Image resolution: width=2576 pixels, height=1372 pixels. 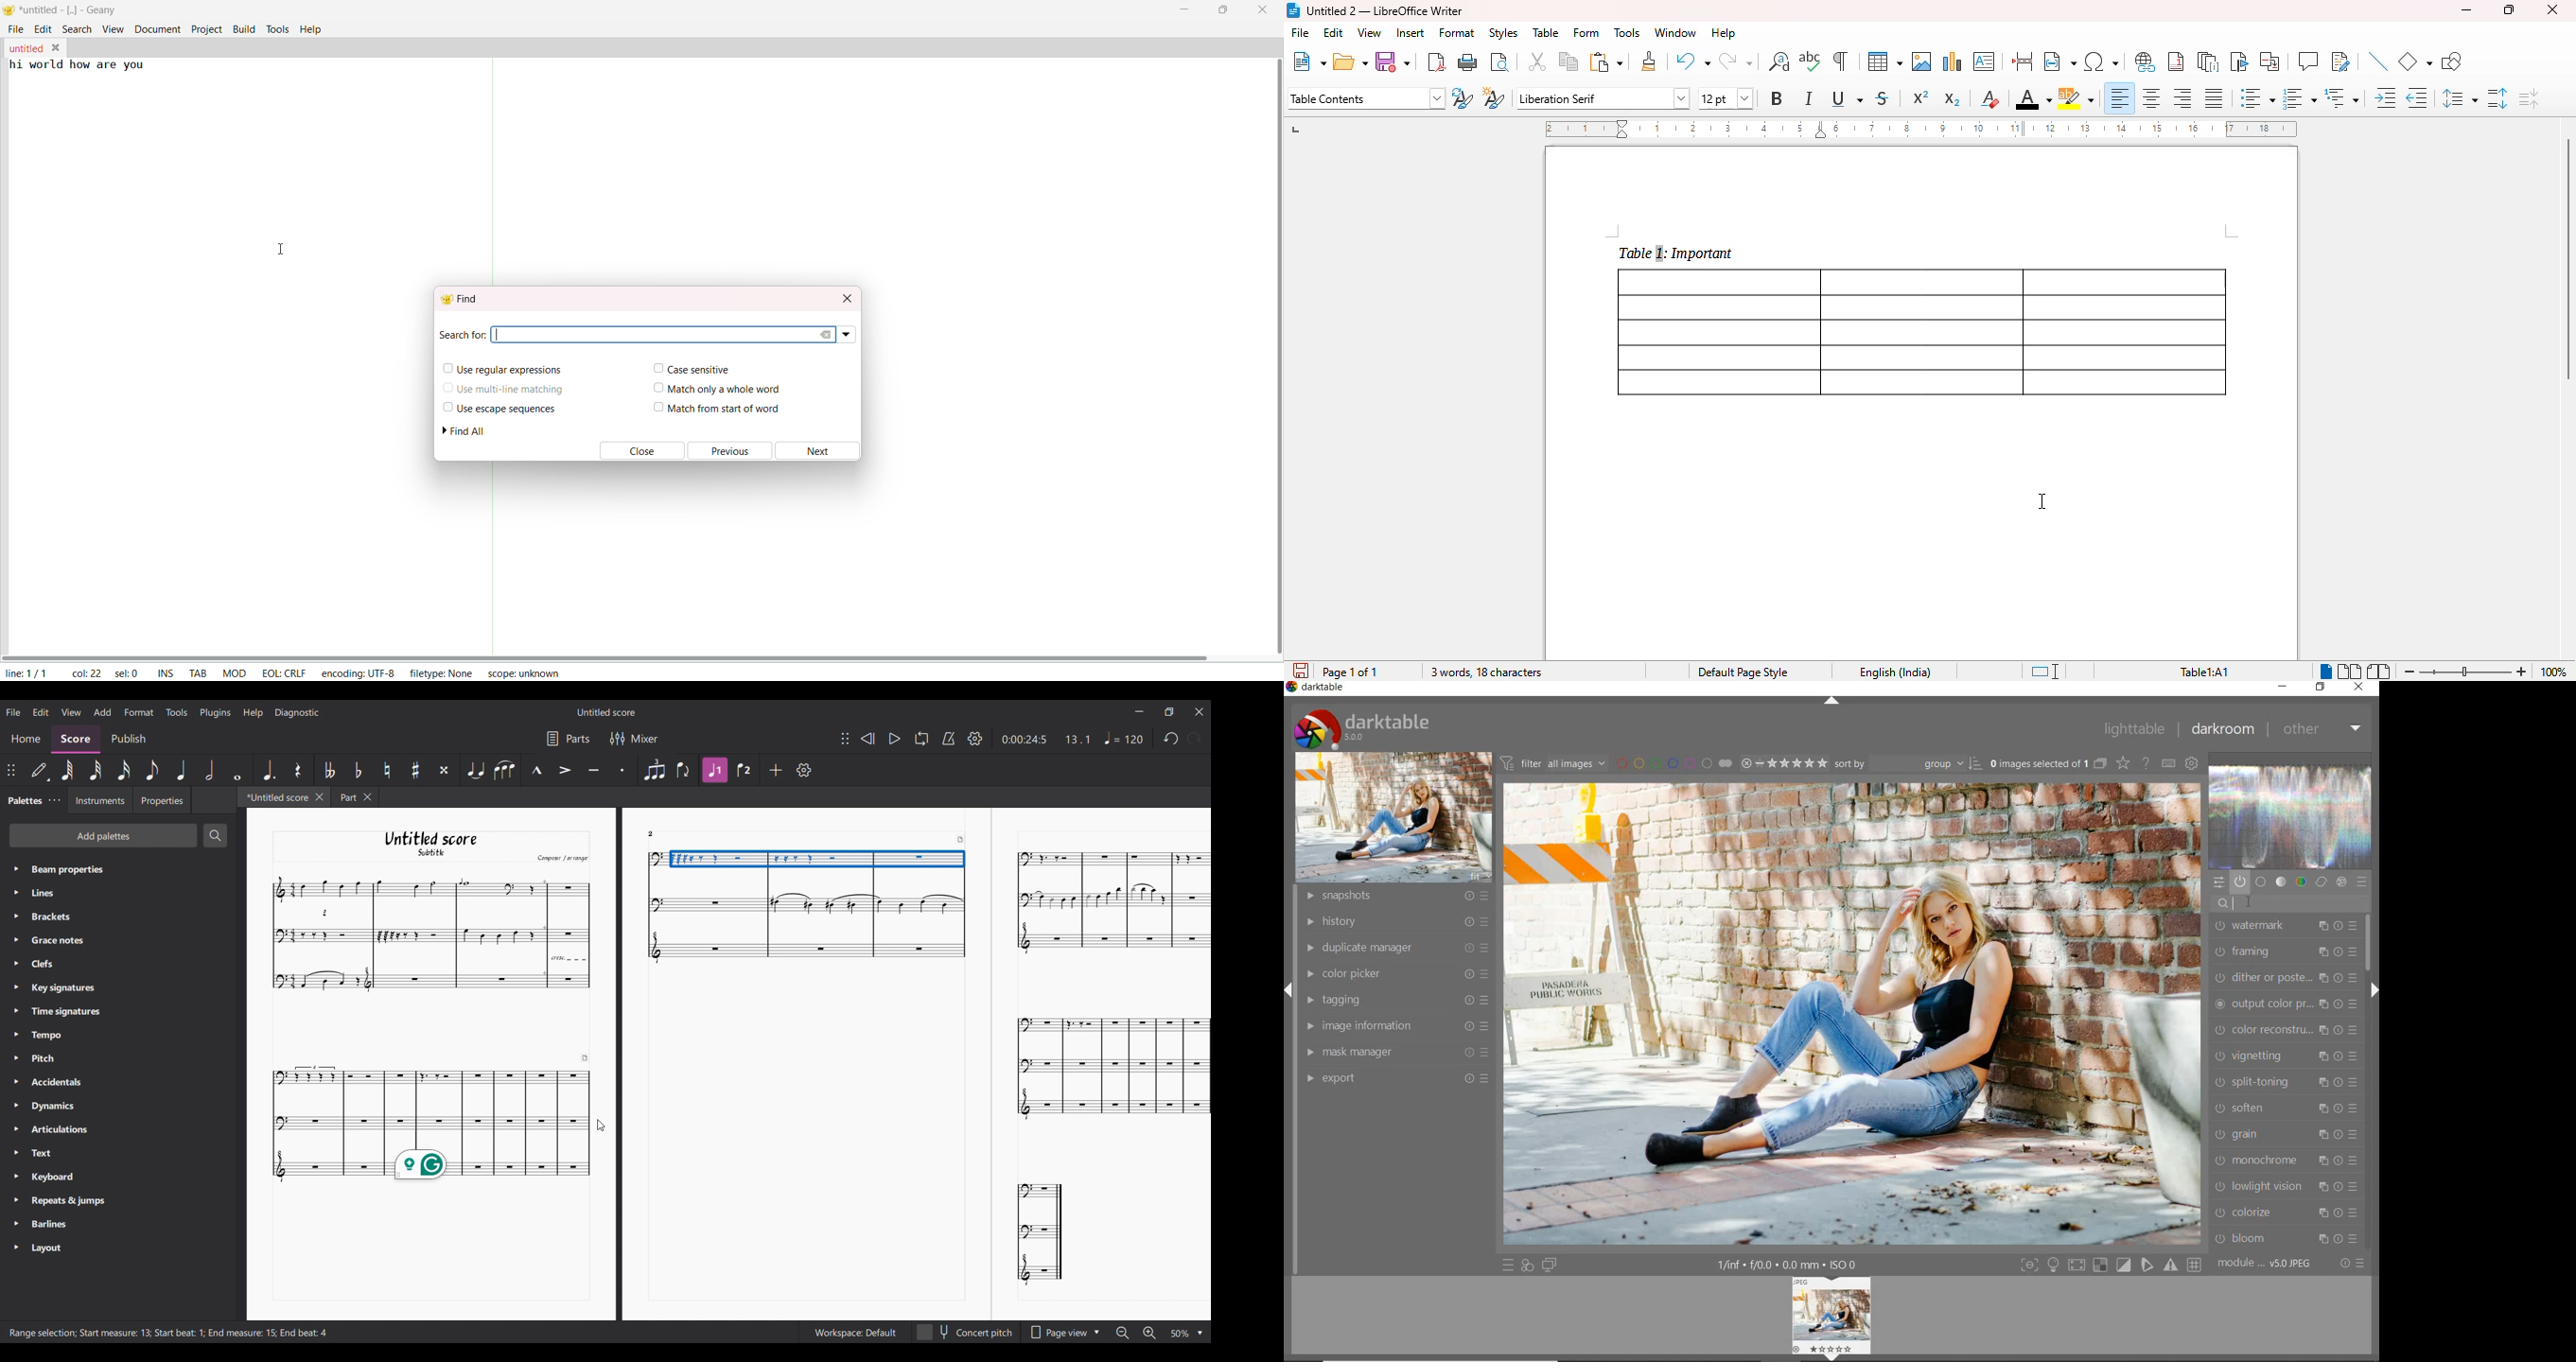 What do you see at coordinates (460, 431) in the screenshot?
I see `find all` at bounding box center [460, 431].